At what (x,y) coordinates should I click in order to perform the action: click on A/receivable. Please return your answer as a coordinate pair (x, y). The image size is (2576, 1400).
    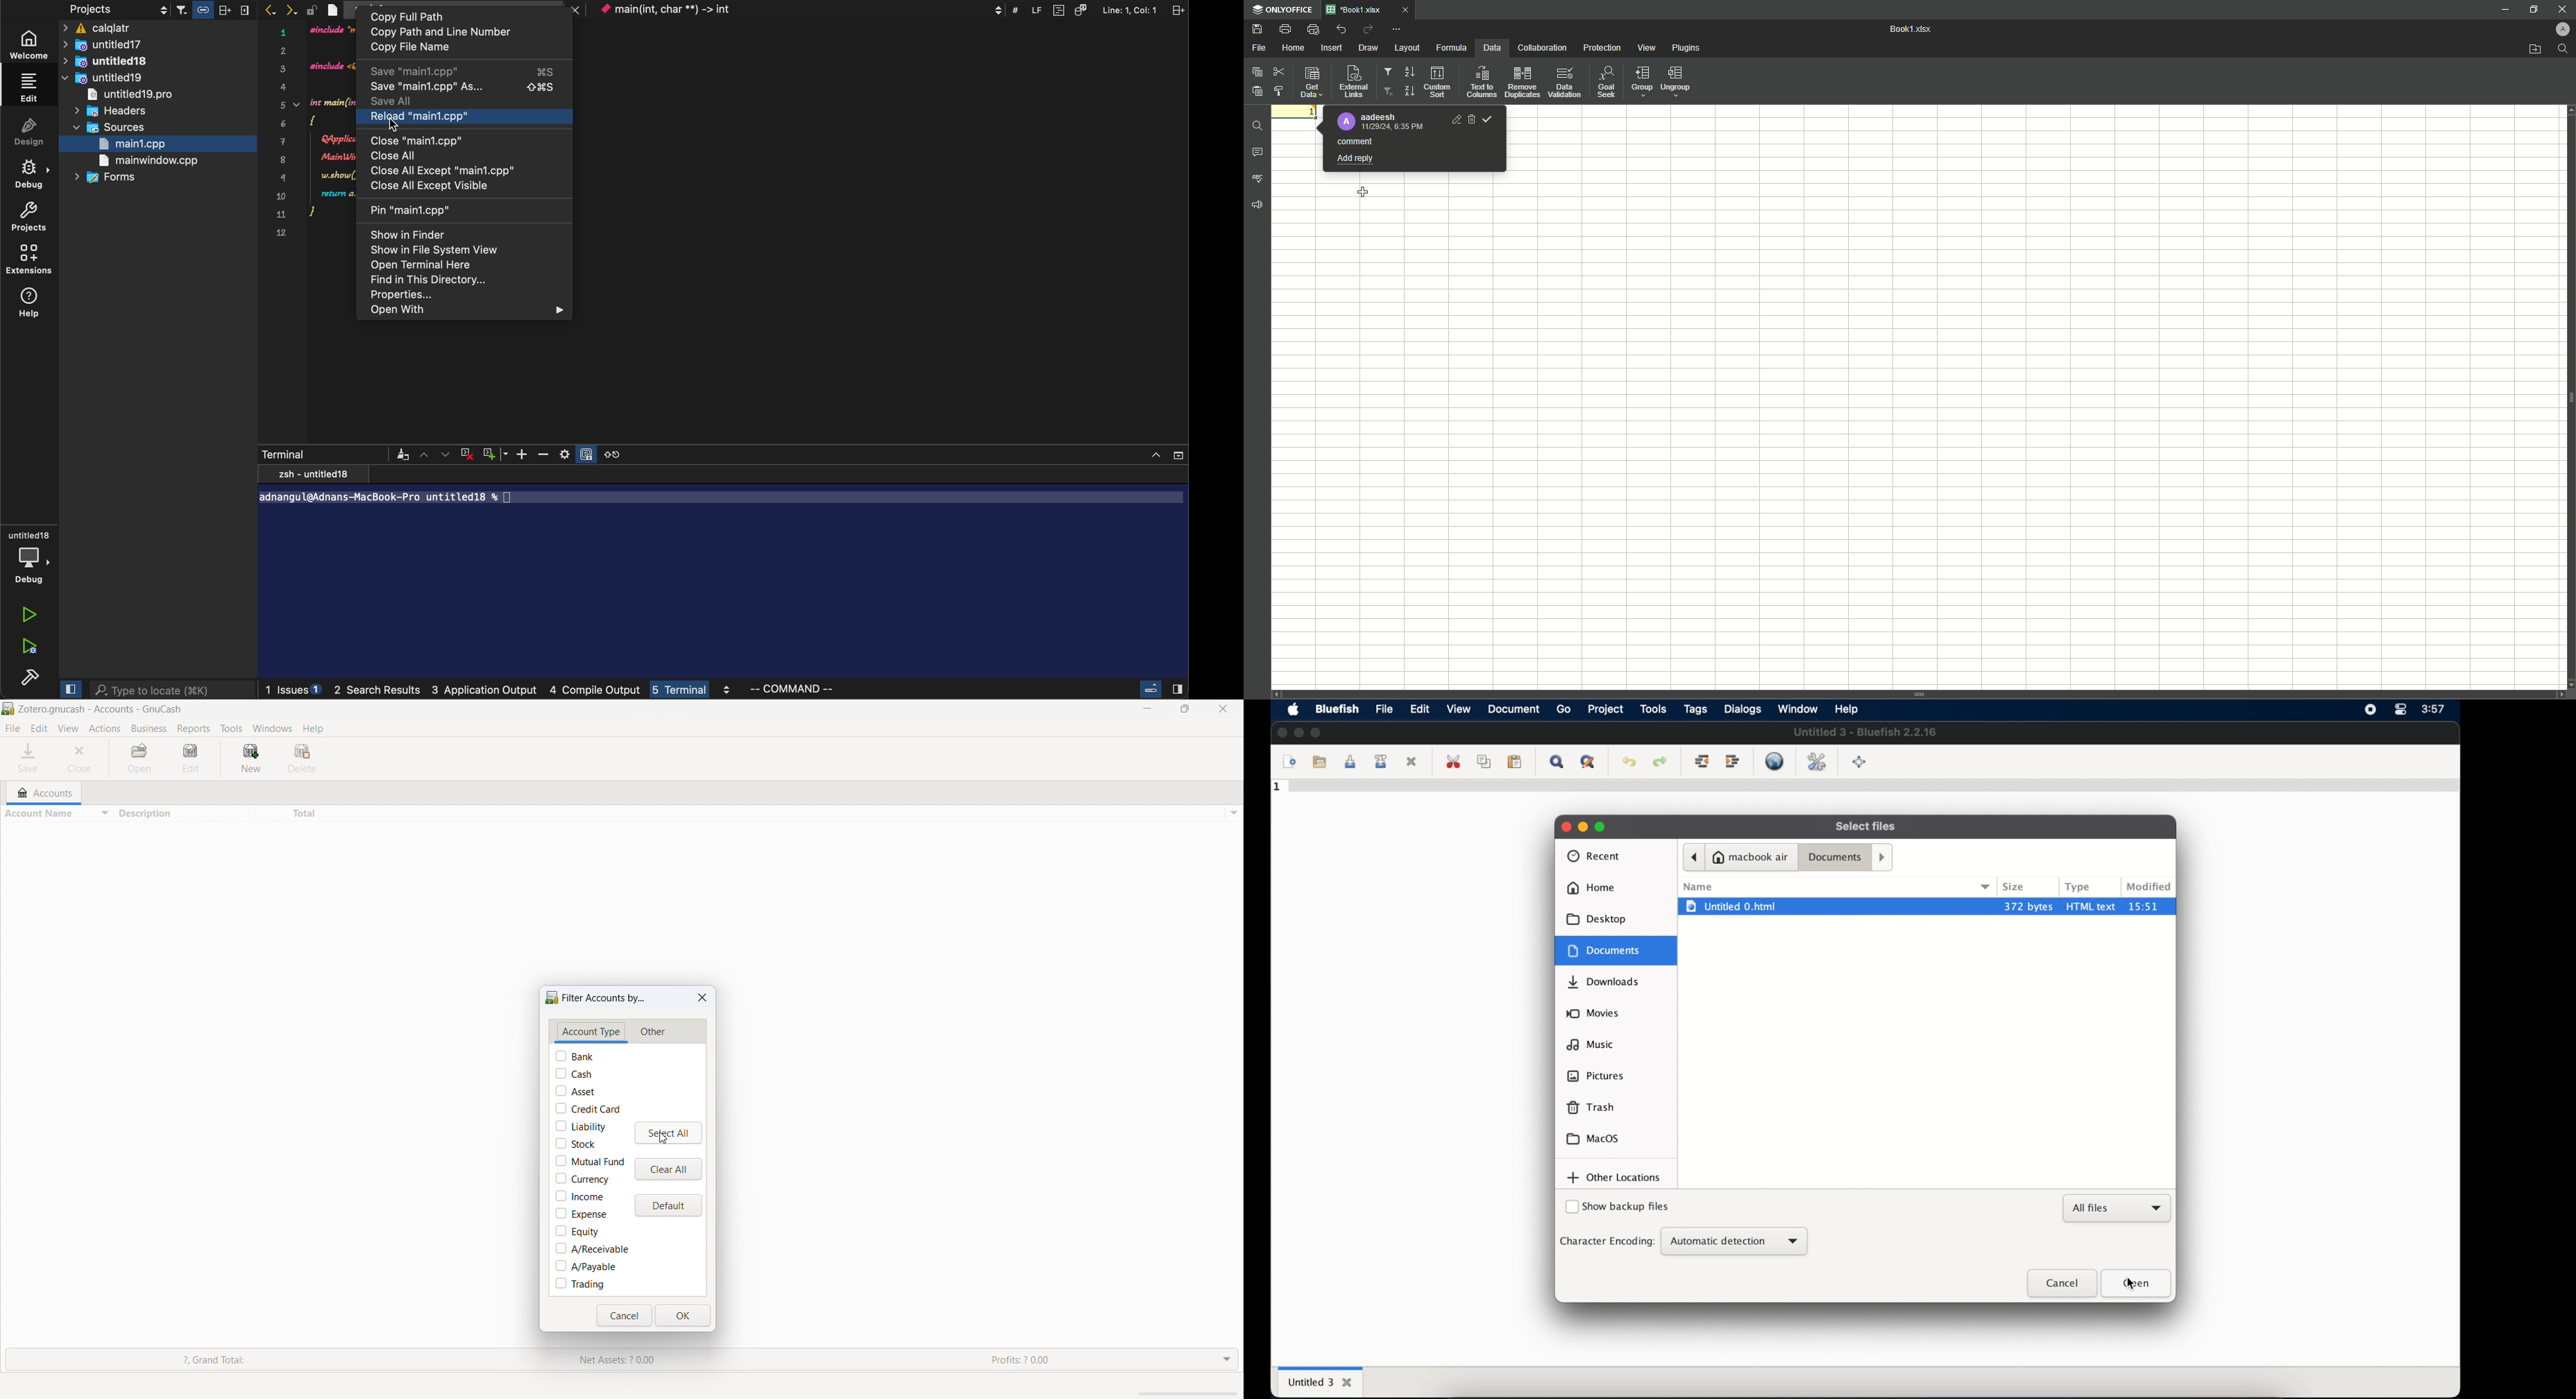
    Looking at the image, I should click on (593, 1249).